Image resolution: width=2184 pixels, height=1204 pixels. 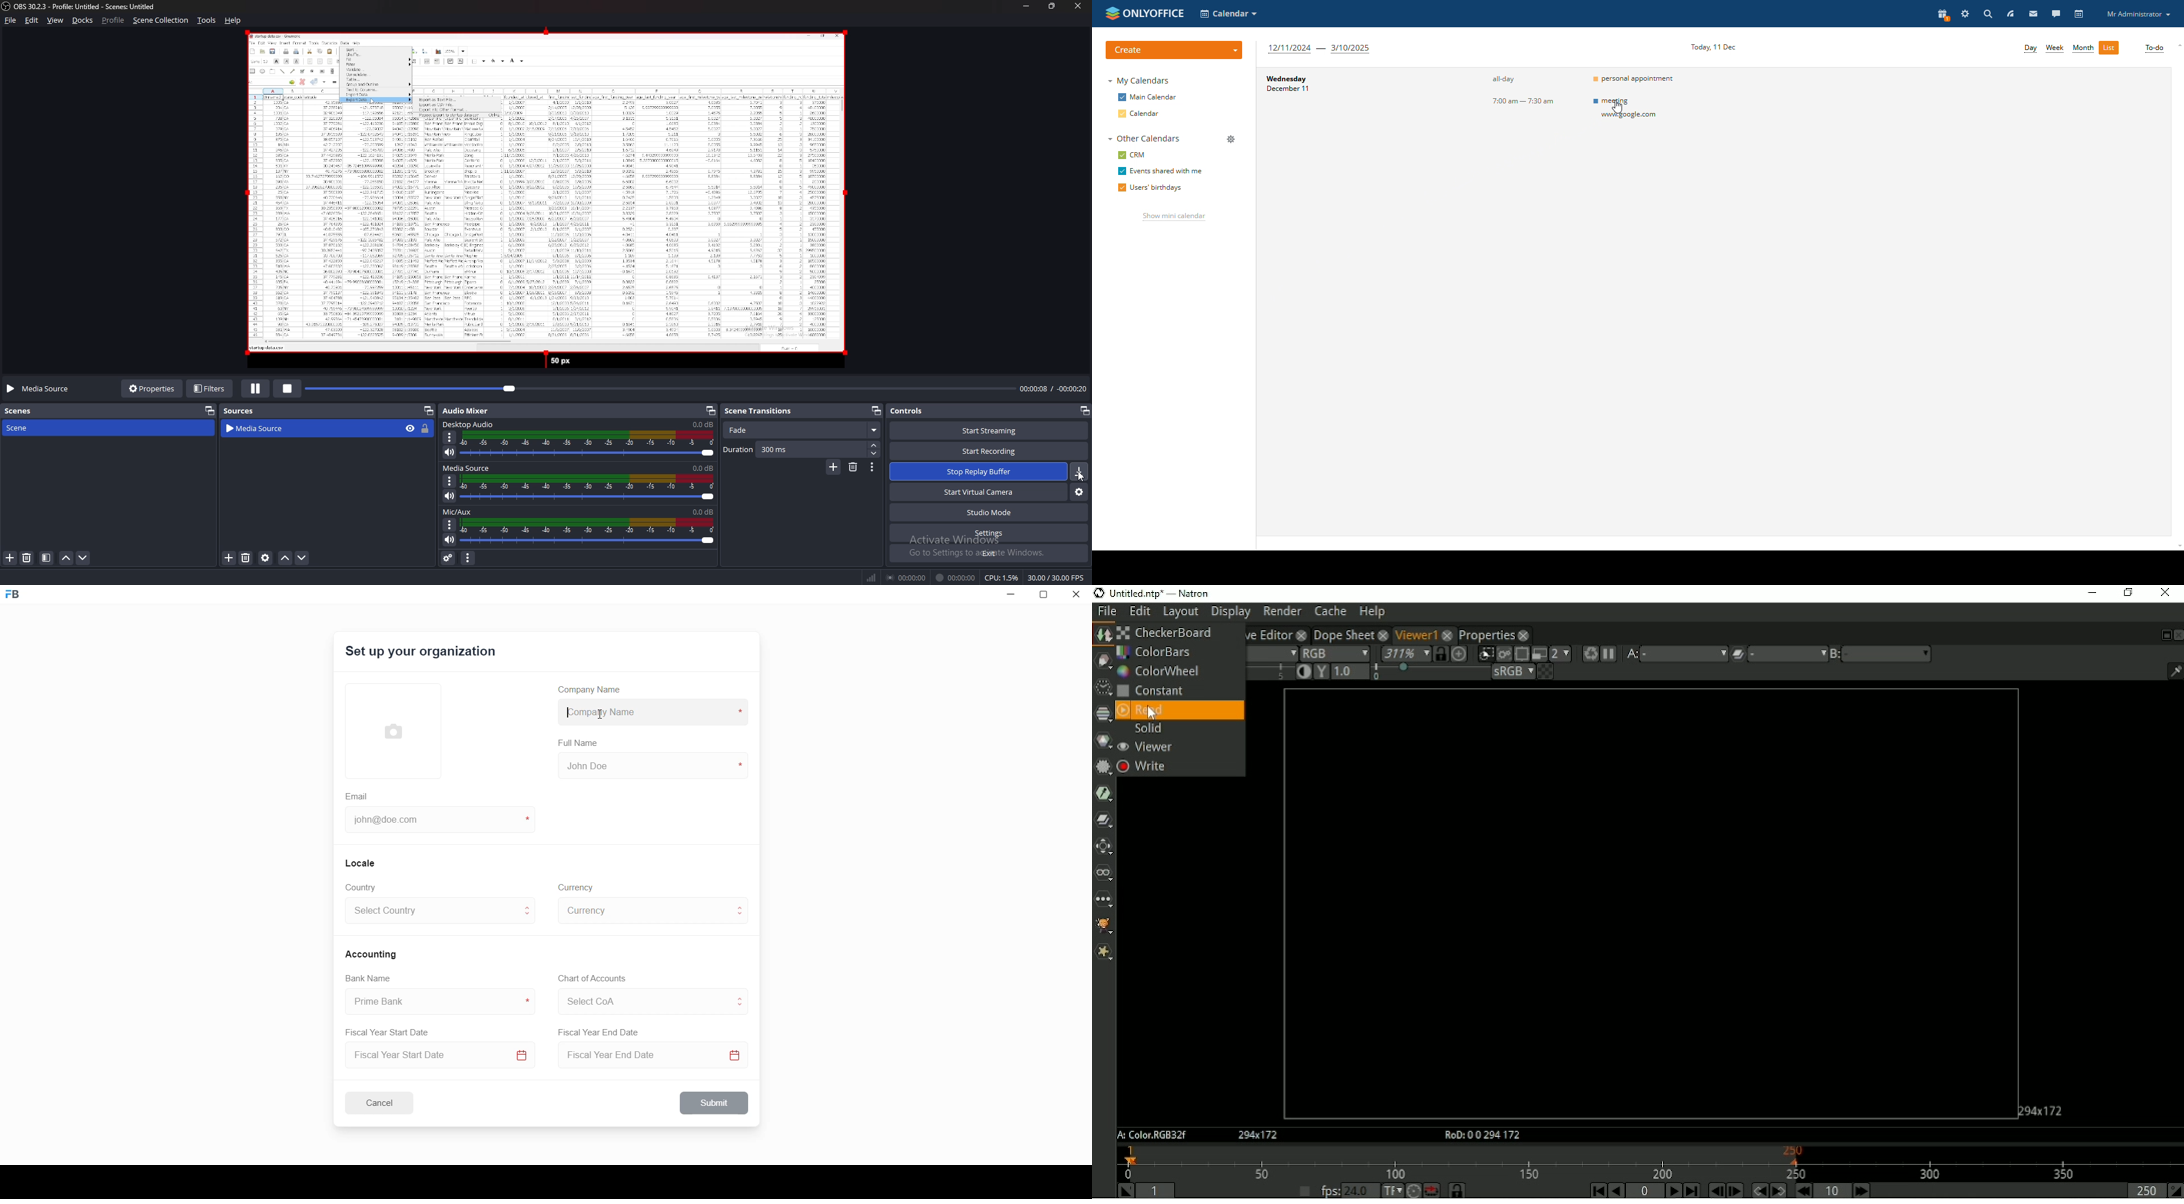 What do you see at coordinates (47, 559) in the screenshot?
I see `filter` at bounding box center [47, 559].